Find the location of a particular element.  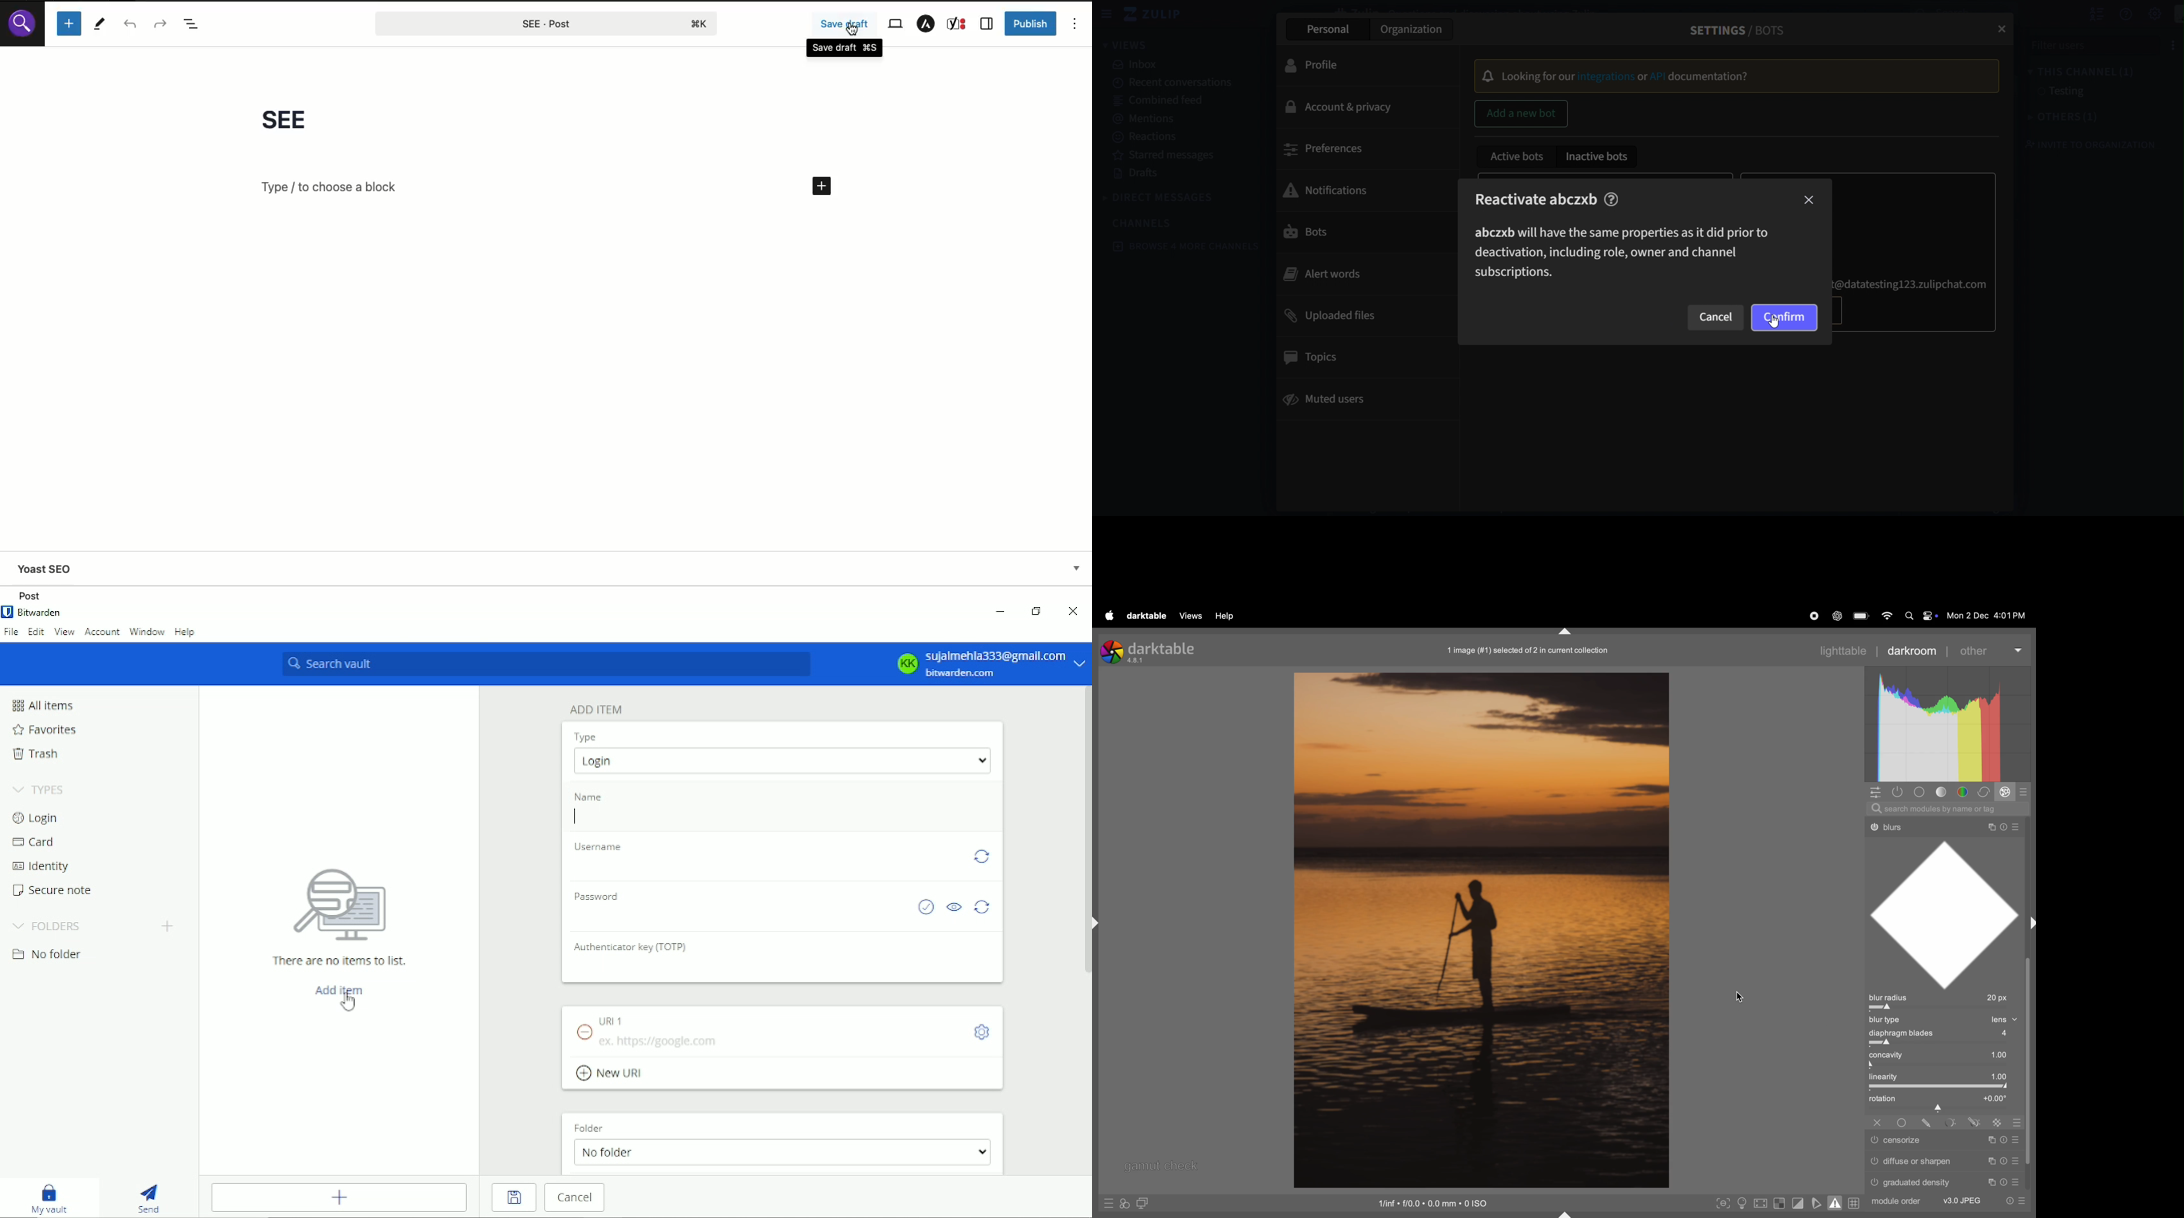

account & privacy is located at coordinates (1339, 106).